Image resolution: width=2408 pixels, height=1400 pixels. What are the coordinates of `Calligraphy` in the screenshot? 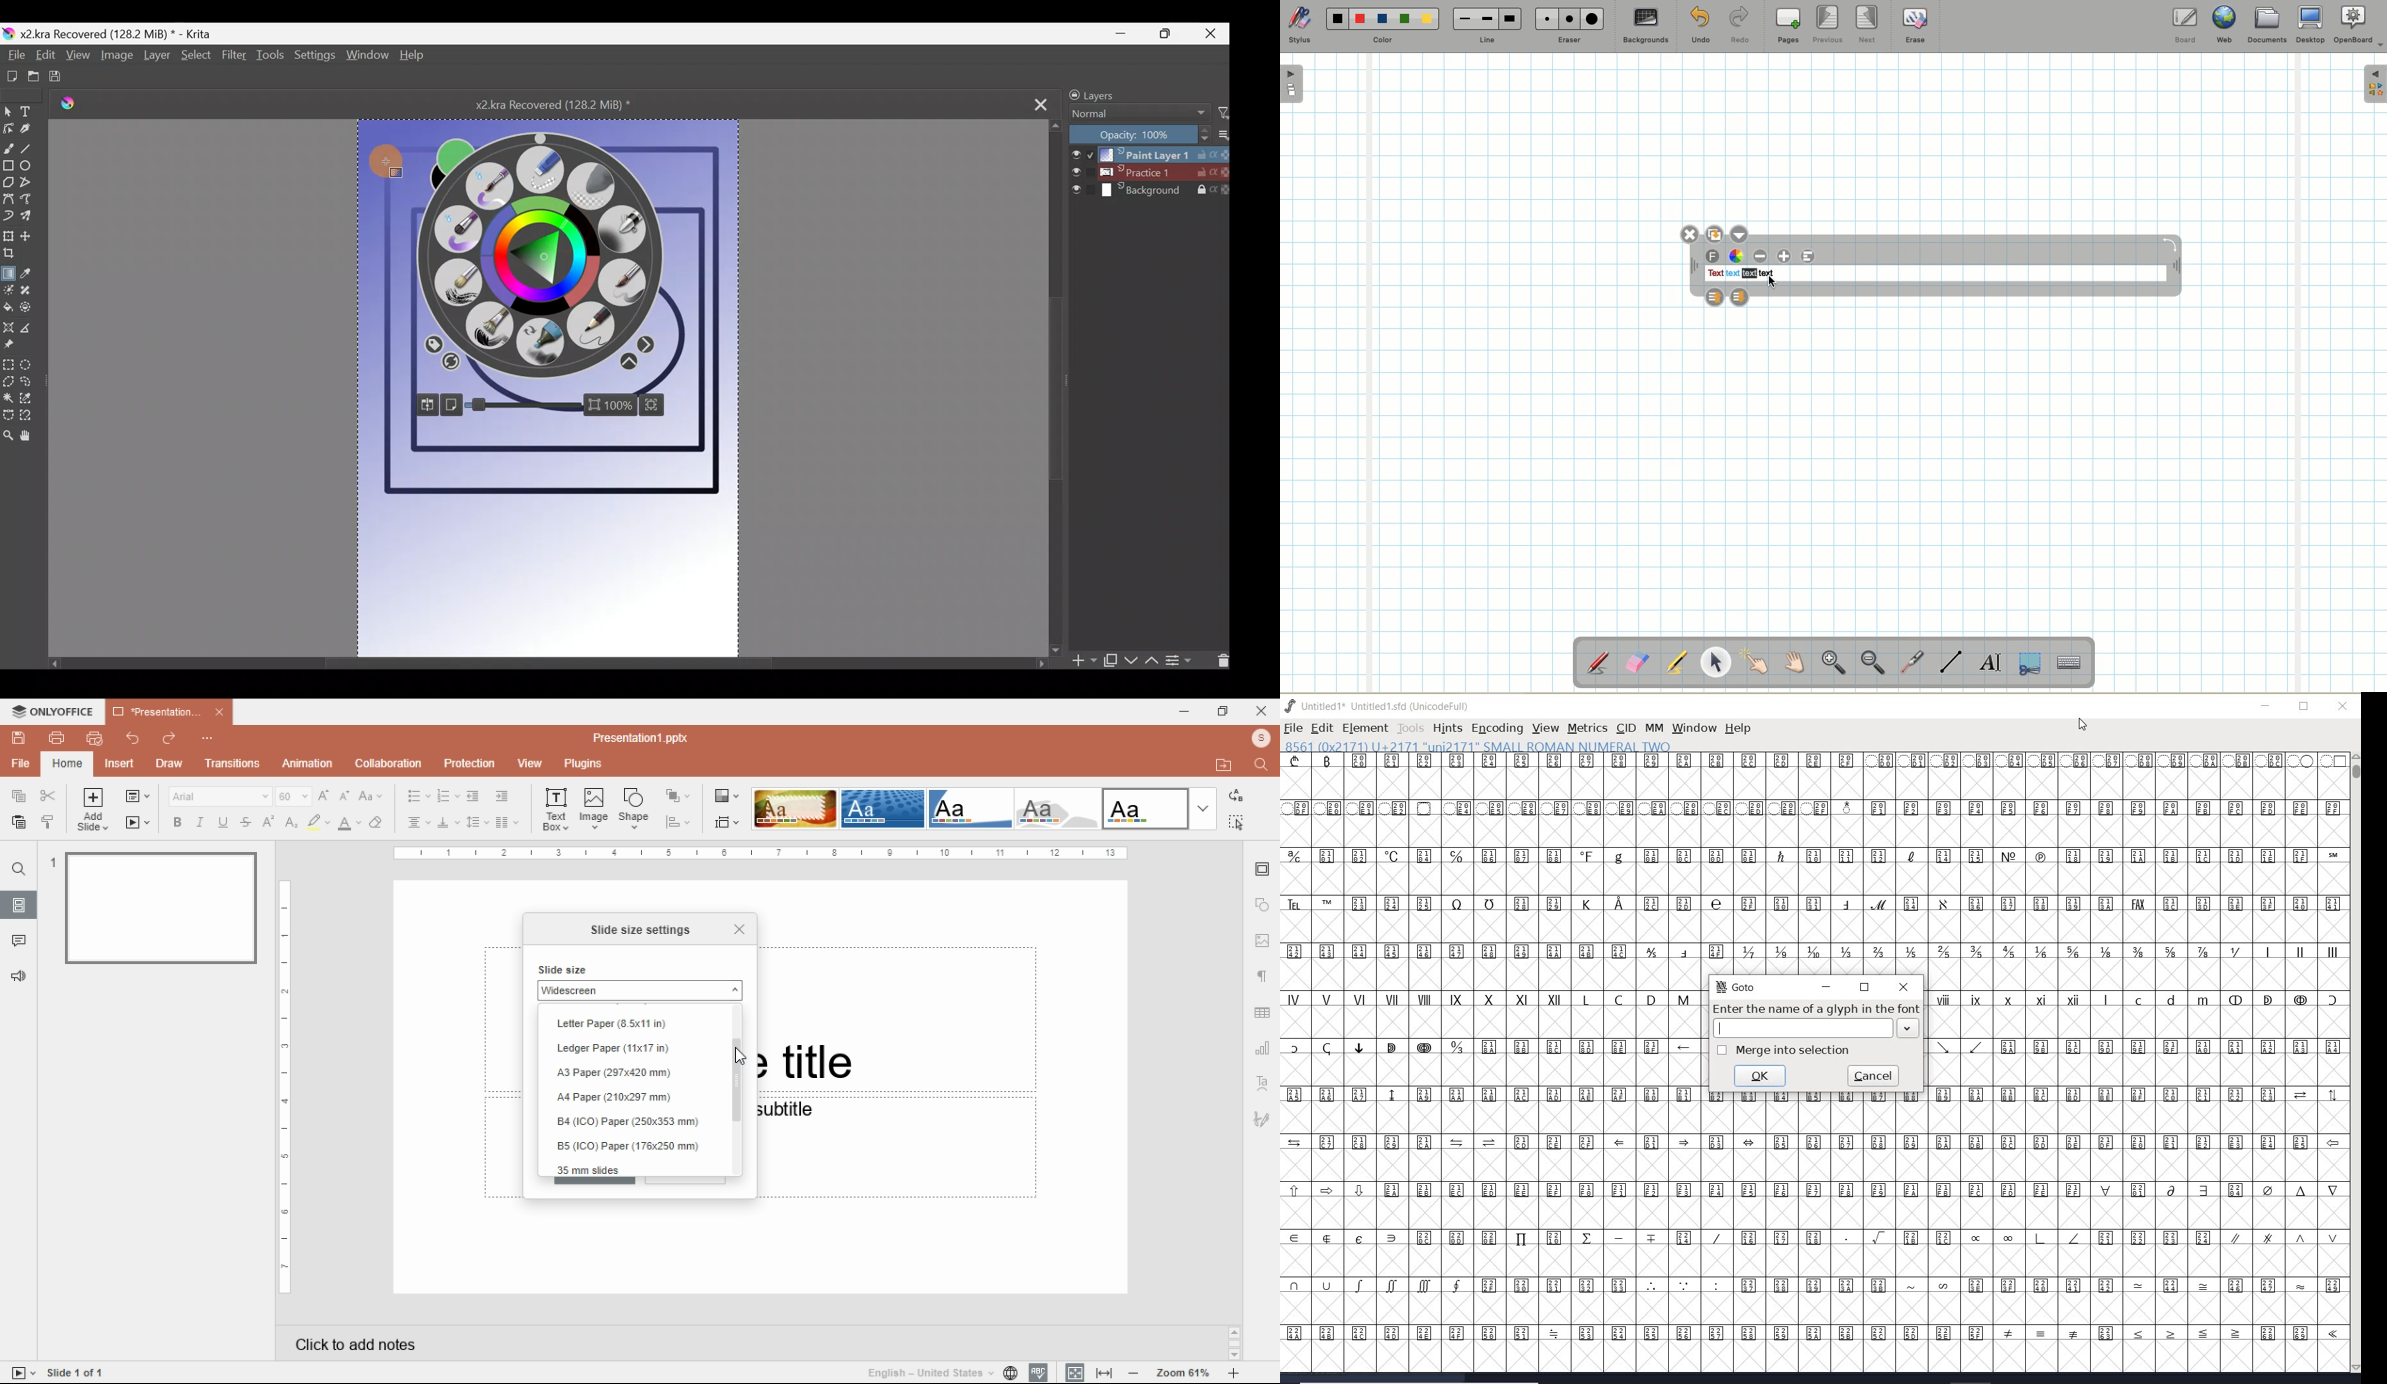 It's located at (26, 133).